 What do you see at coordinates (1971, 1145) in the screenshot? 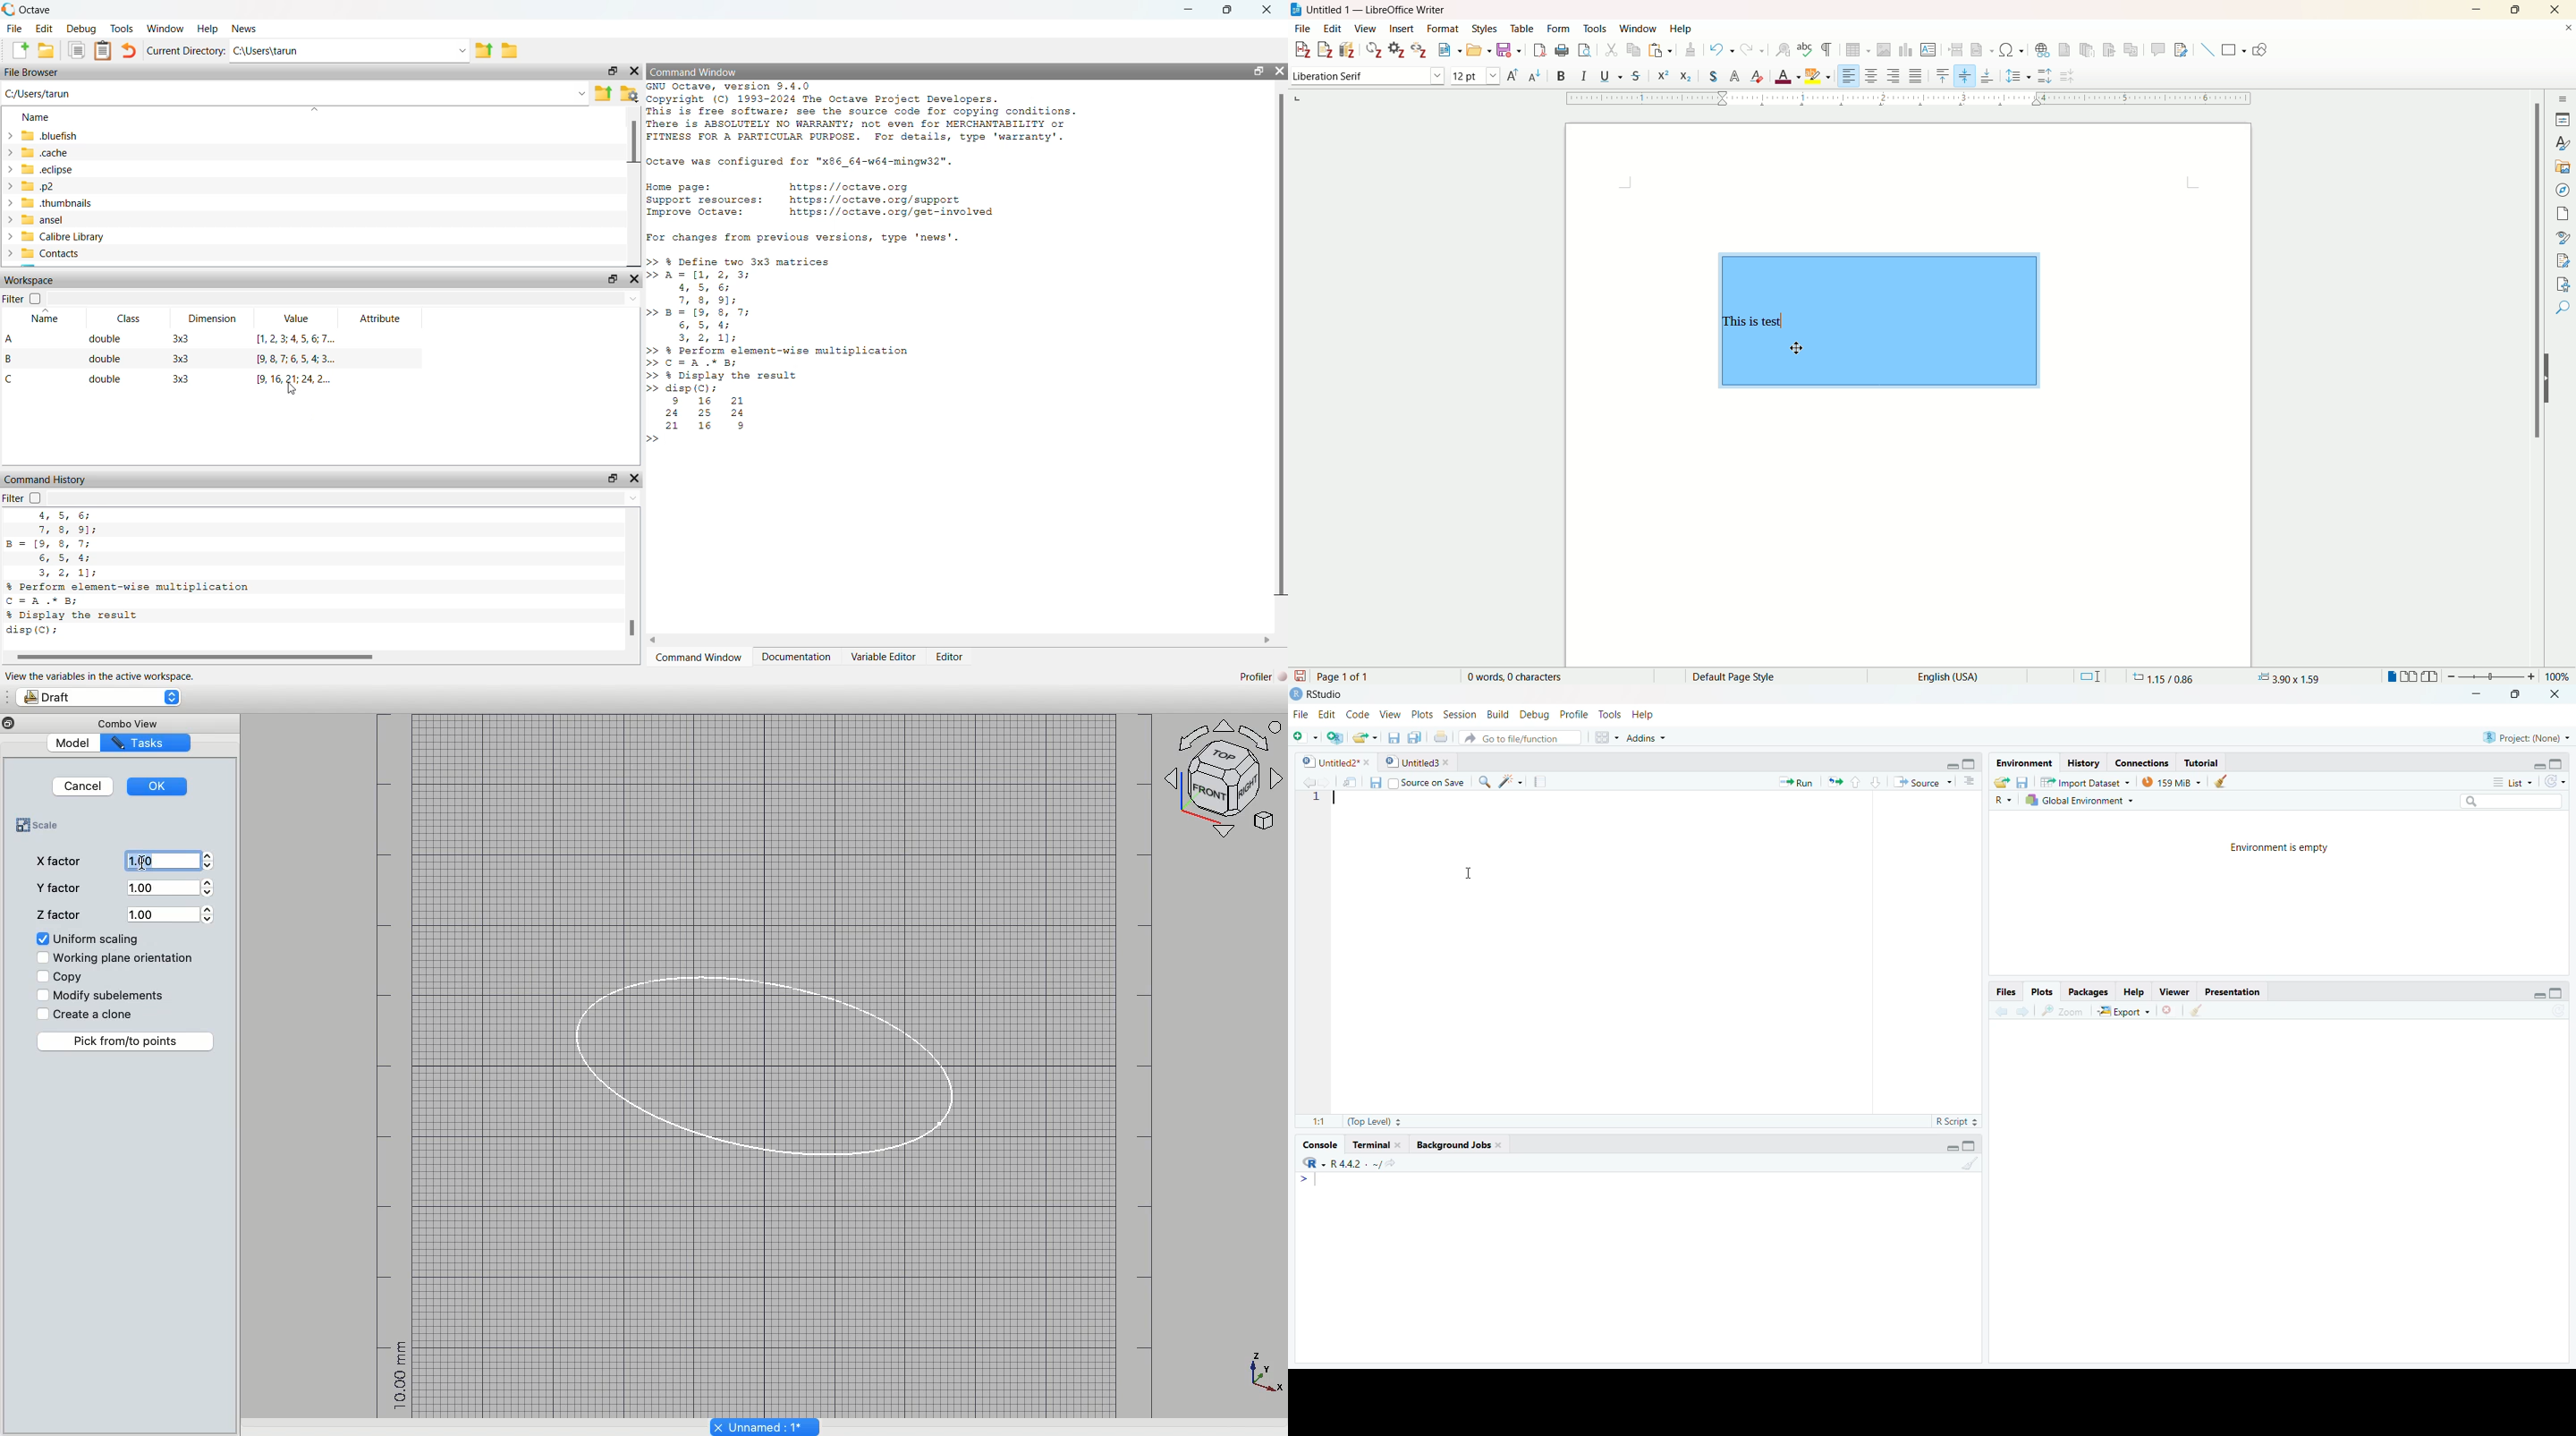
I see `Maximize` at bounding box center [1971, 1145].